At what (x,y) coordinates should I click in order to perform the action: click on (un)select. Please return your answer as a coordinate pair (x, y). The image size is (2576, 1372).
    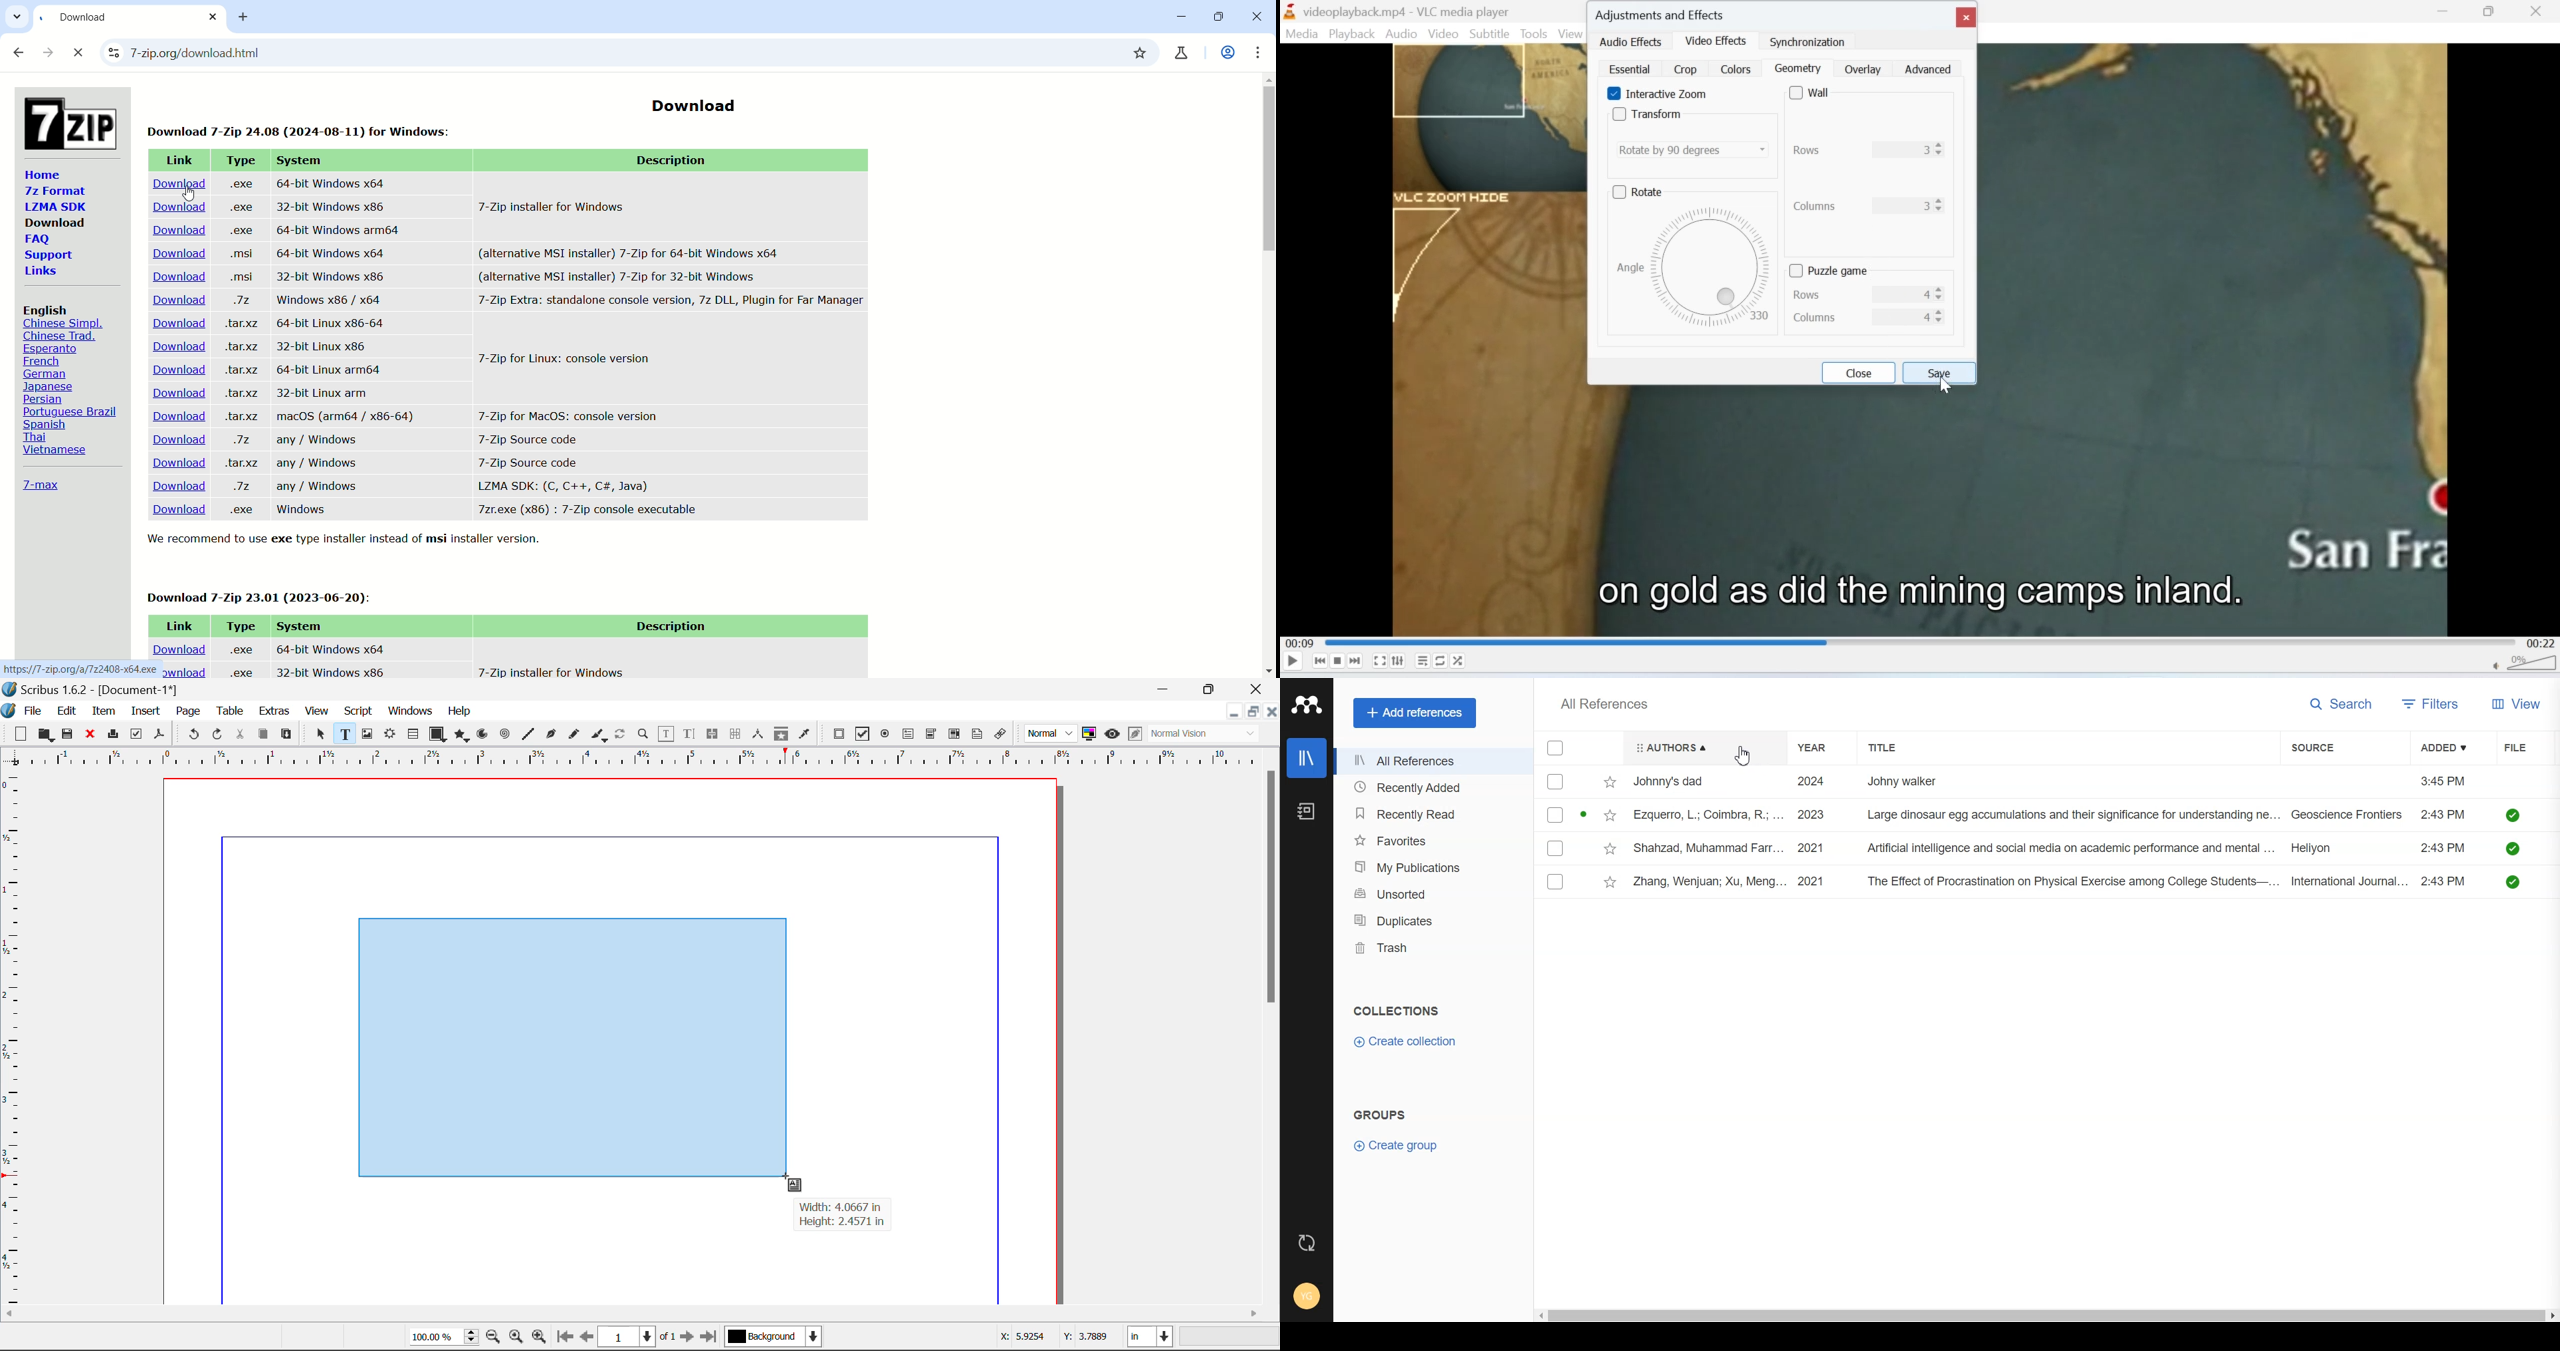
    Looking at the image, I should click on (1555, 883).